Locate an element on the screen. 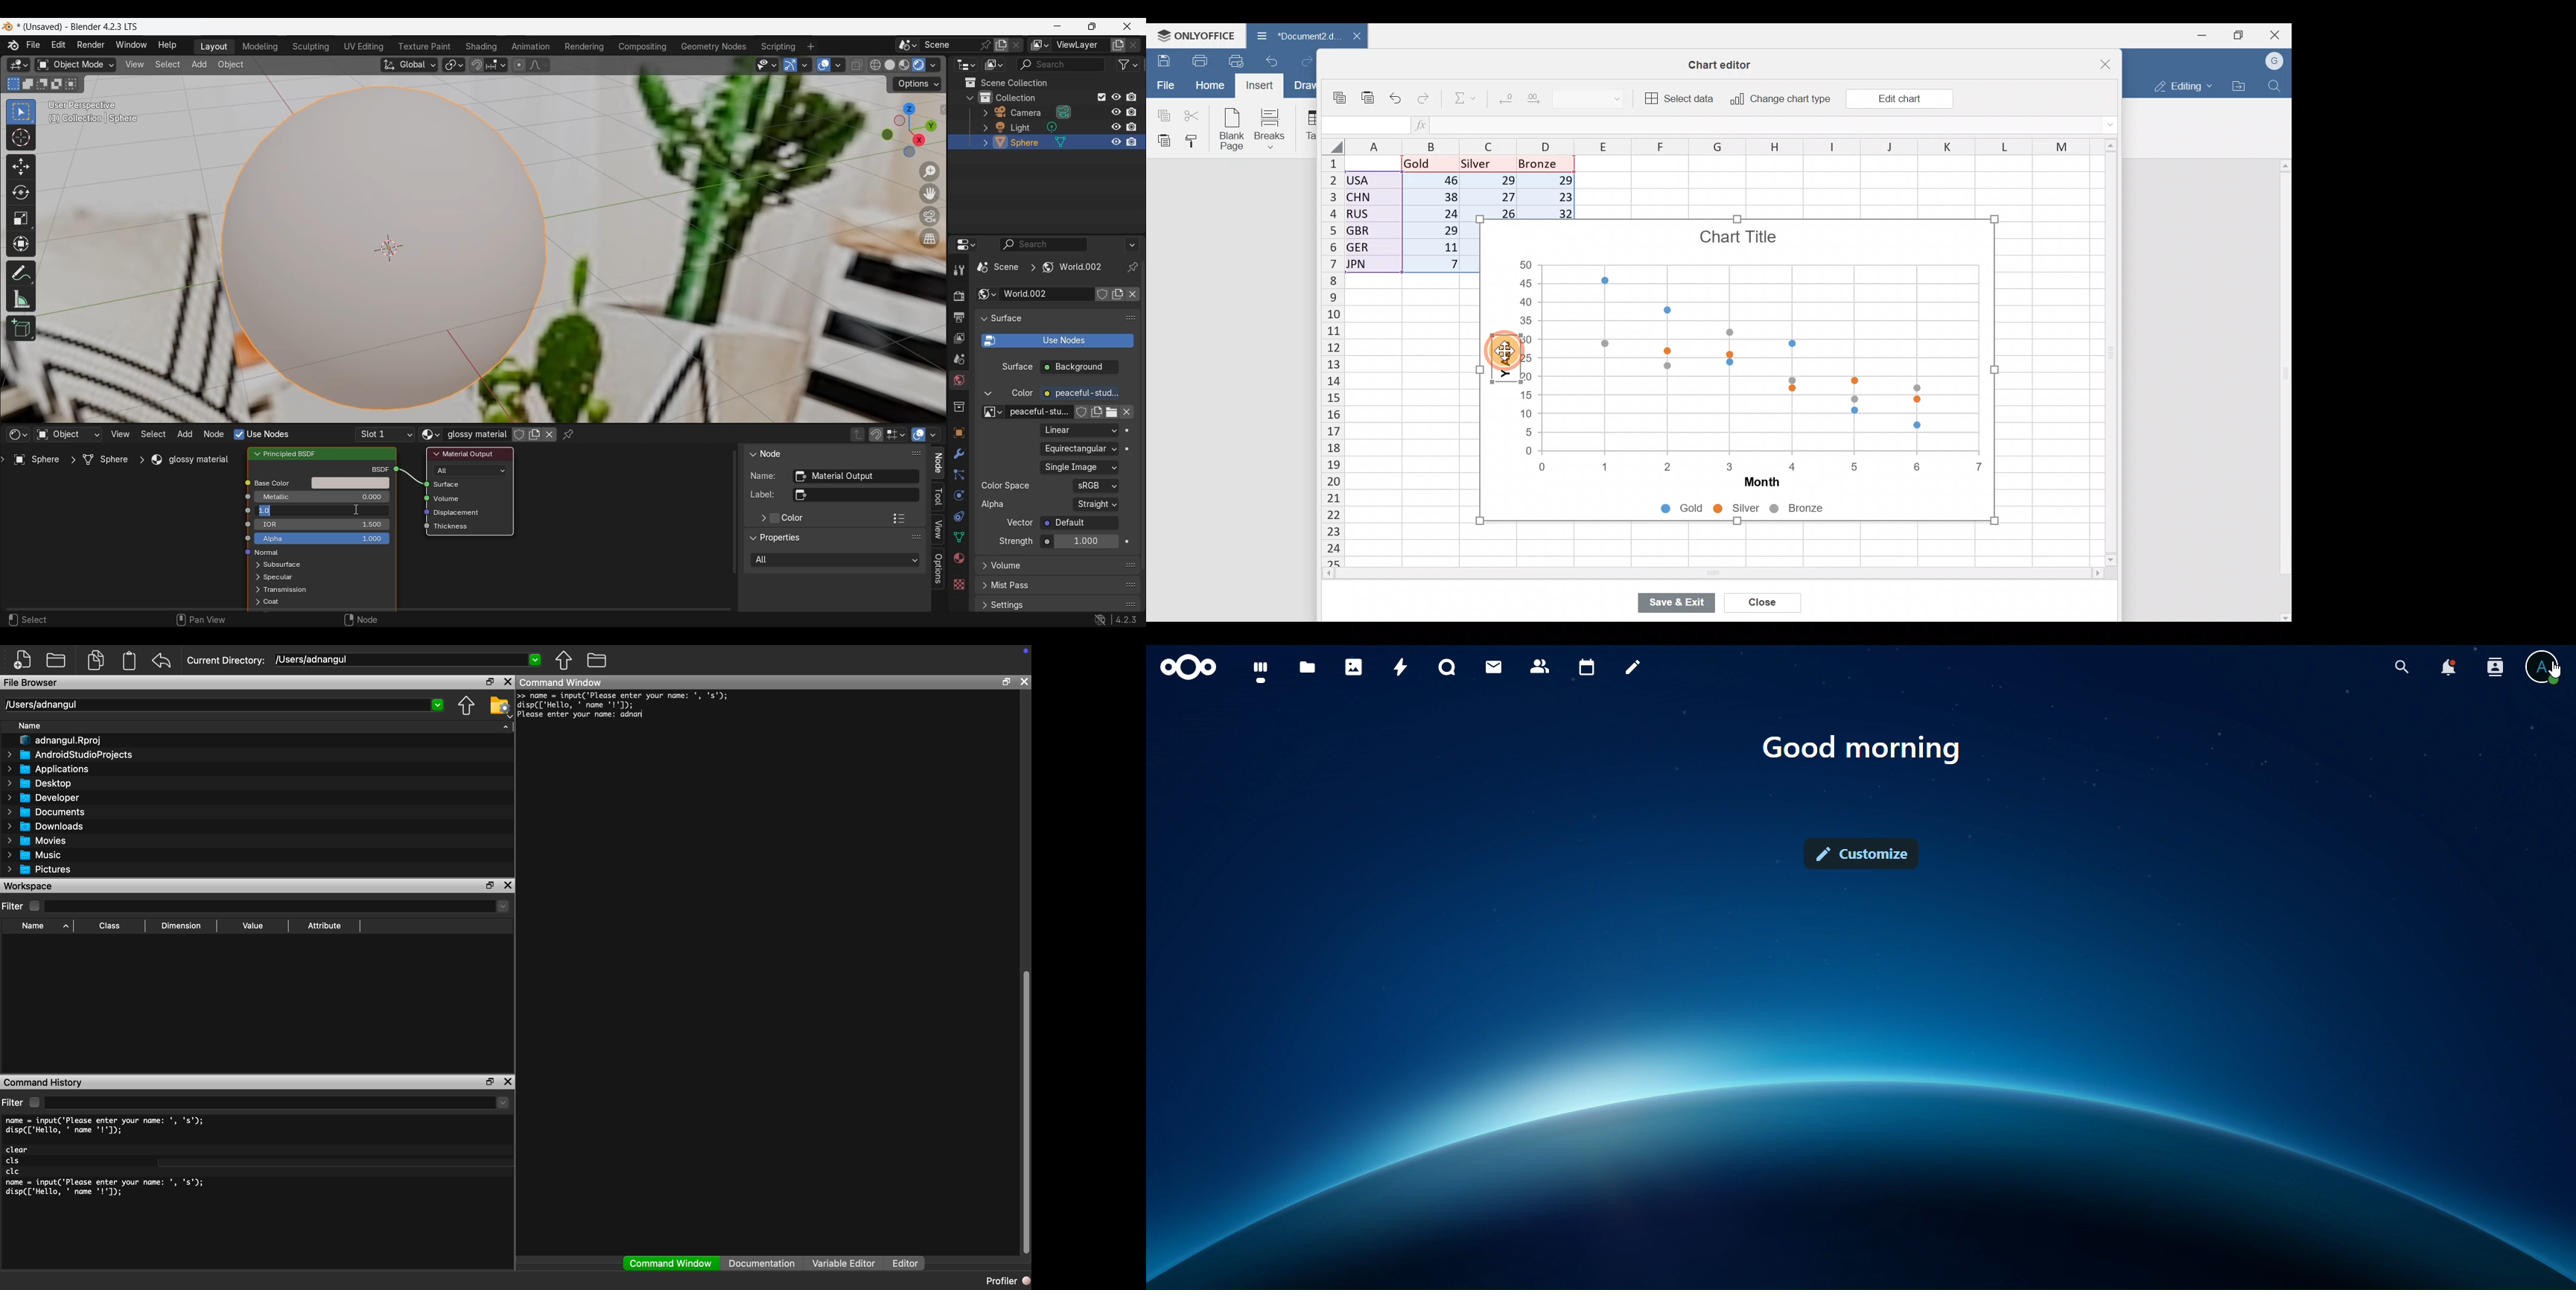  calendar is located at coordinates (1587, 666).